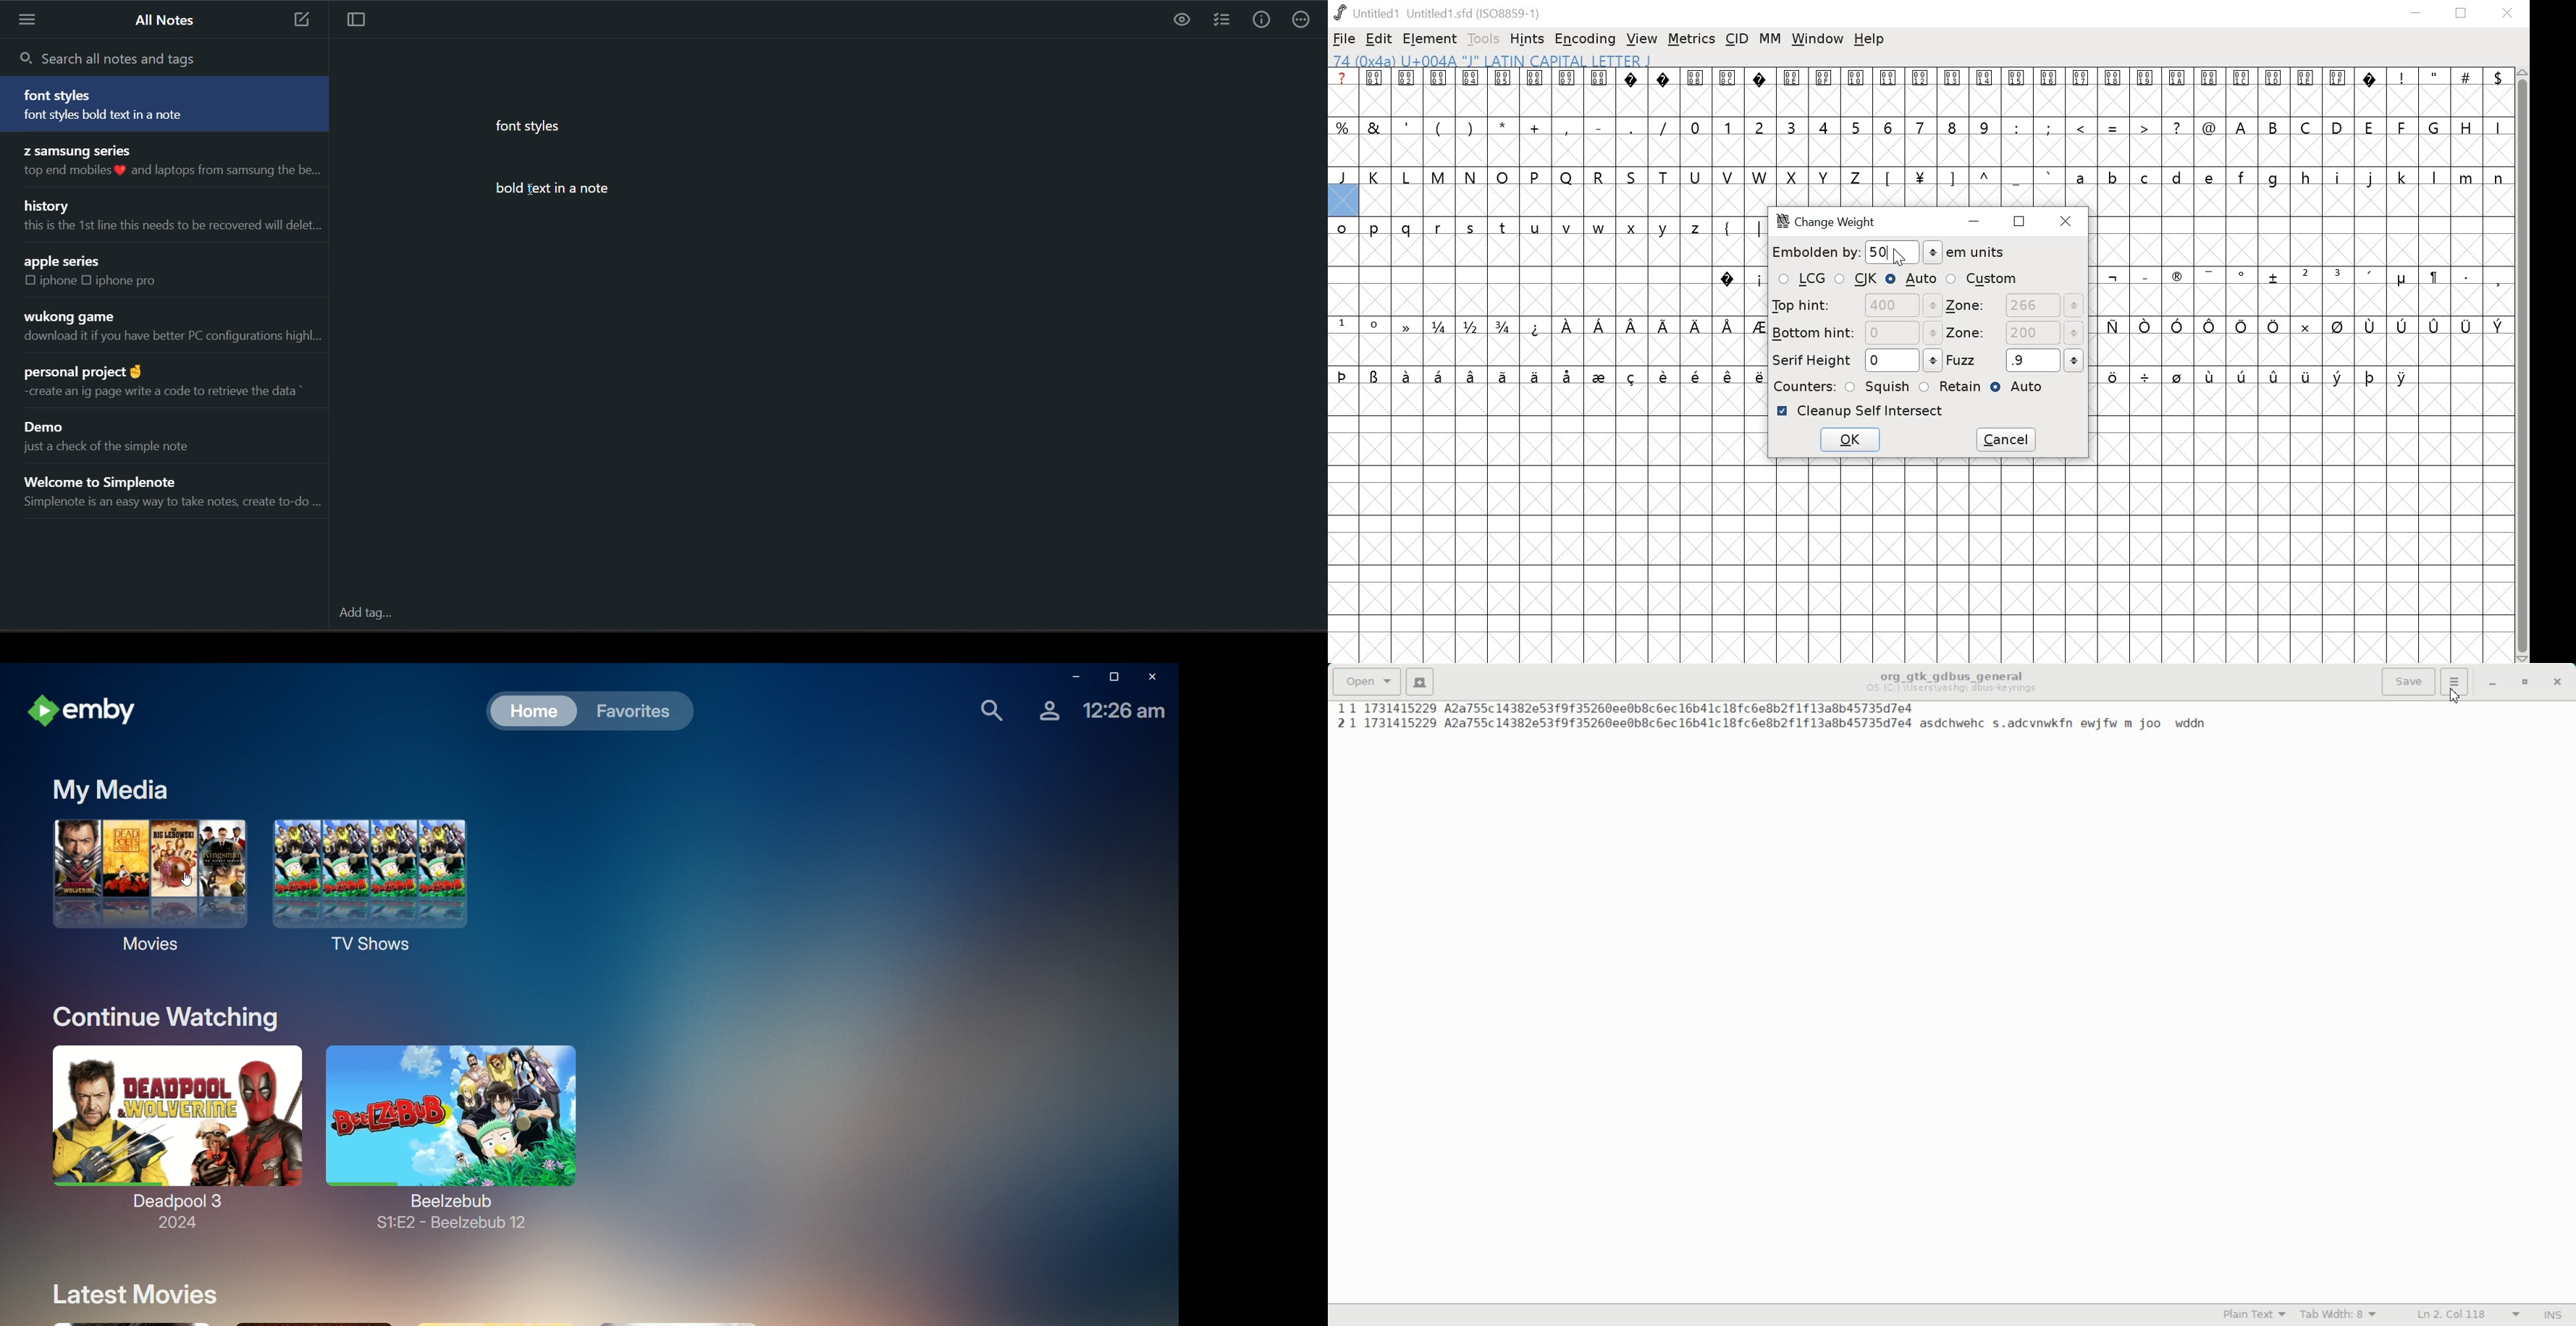 The image size is (2576, 1344). I want to click on 2024, so click(173, 1227).